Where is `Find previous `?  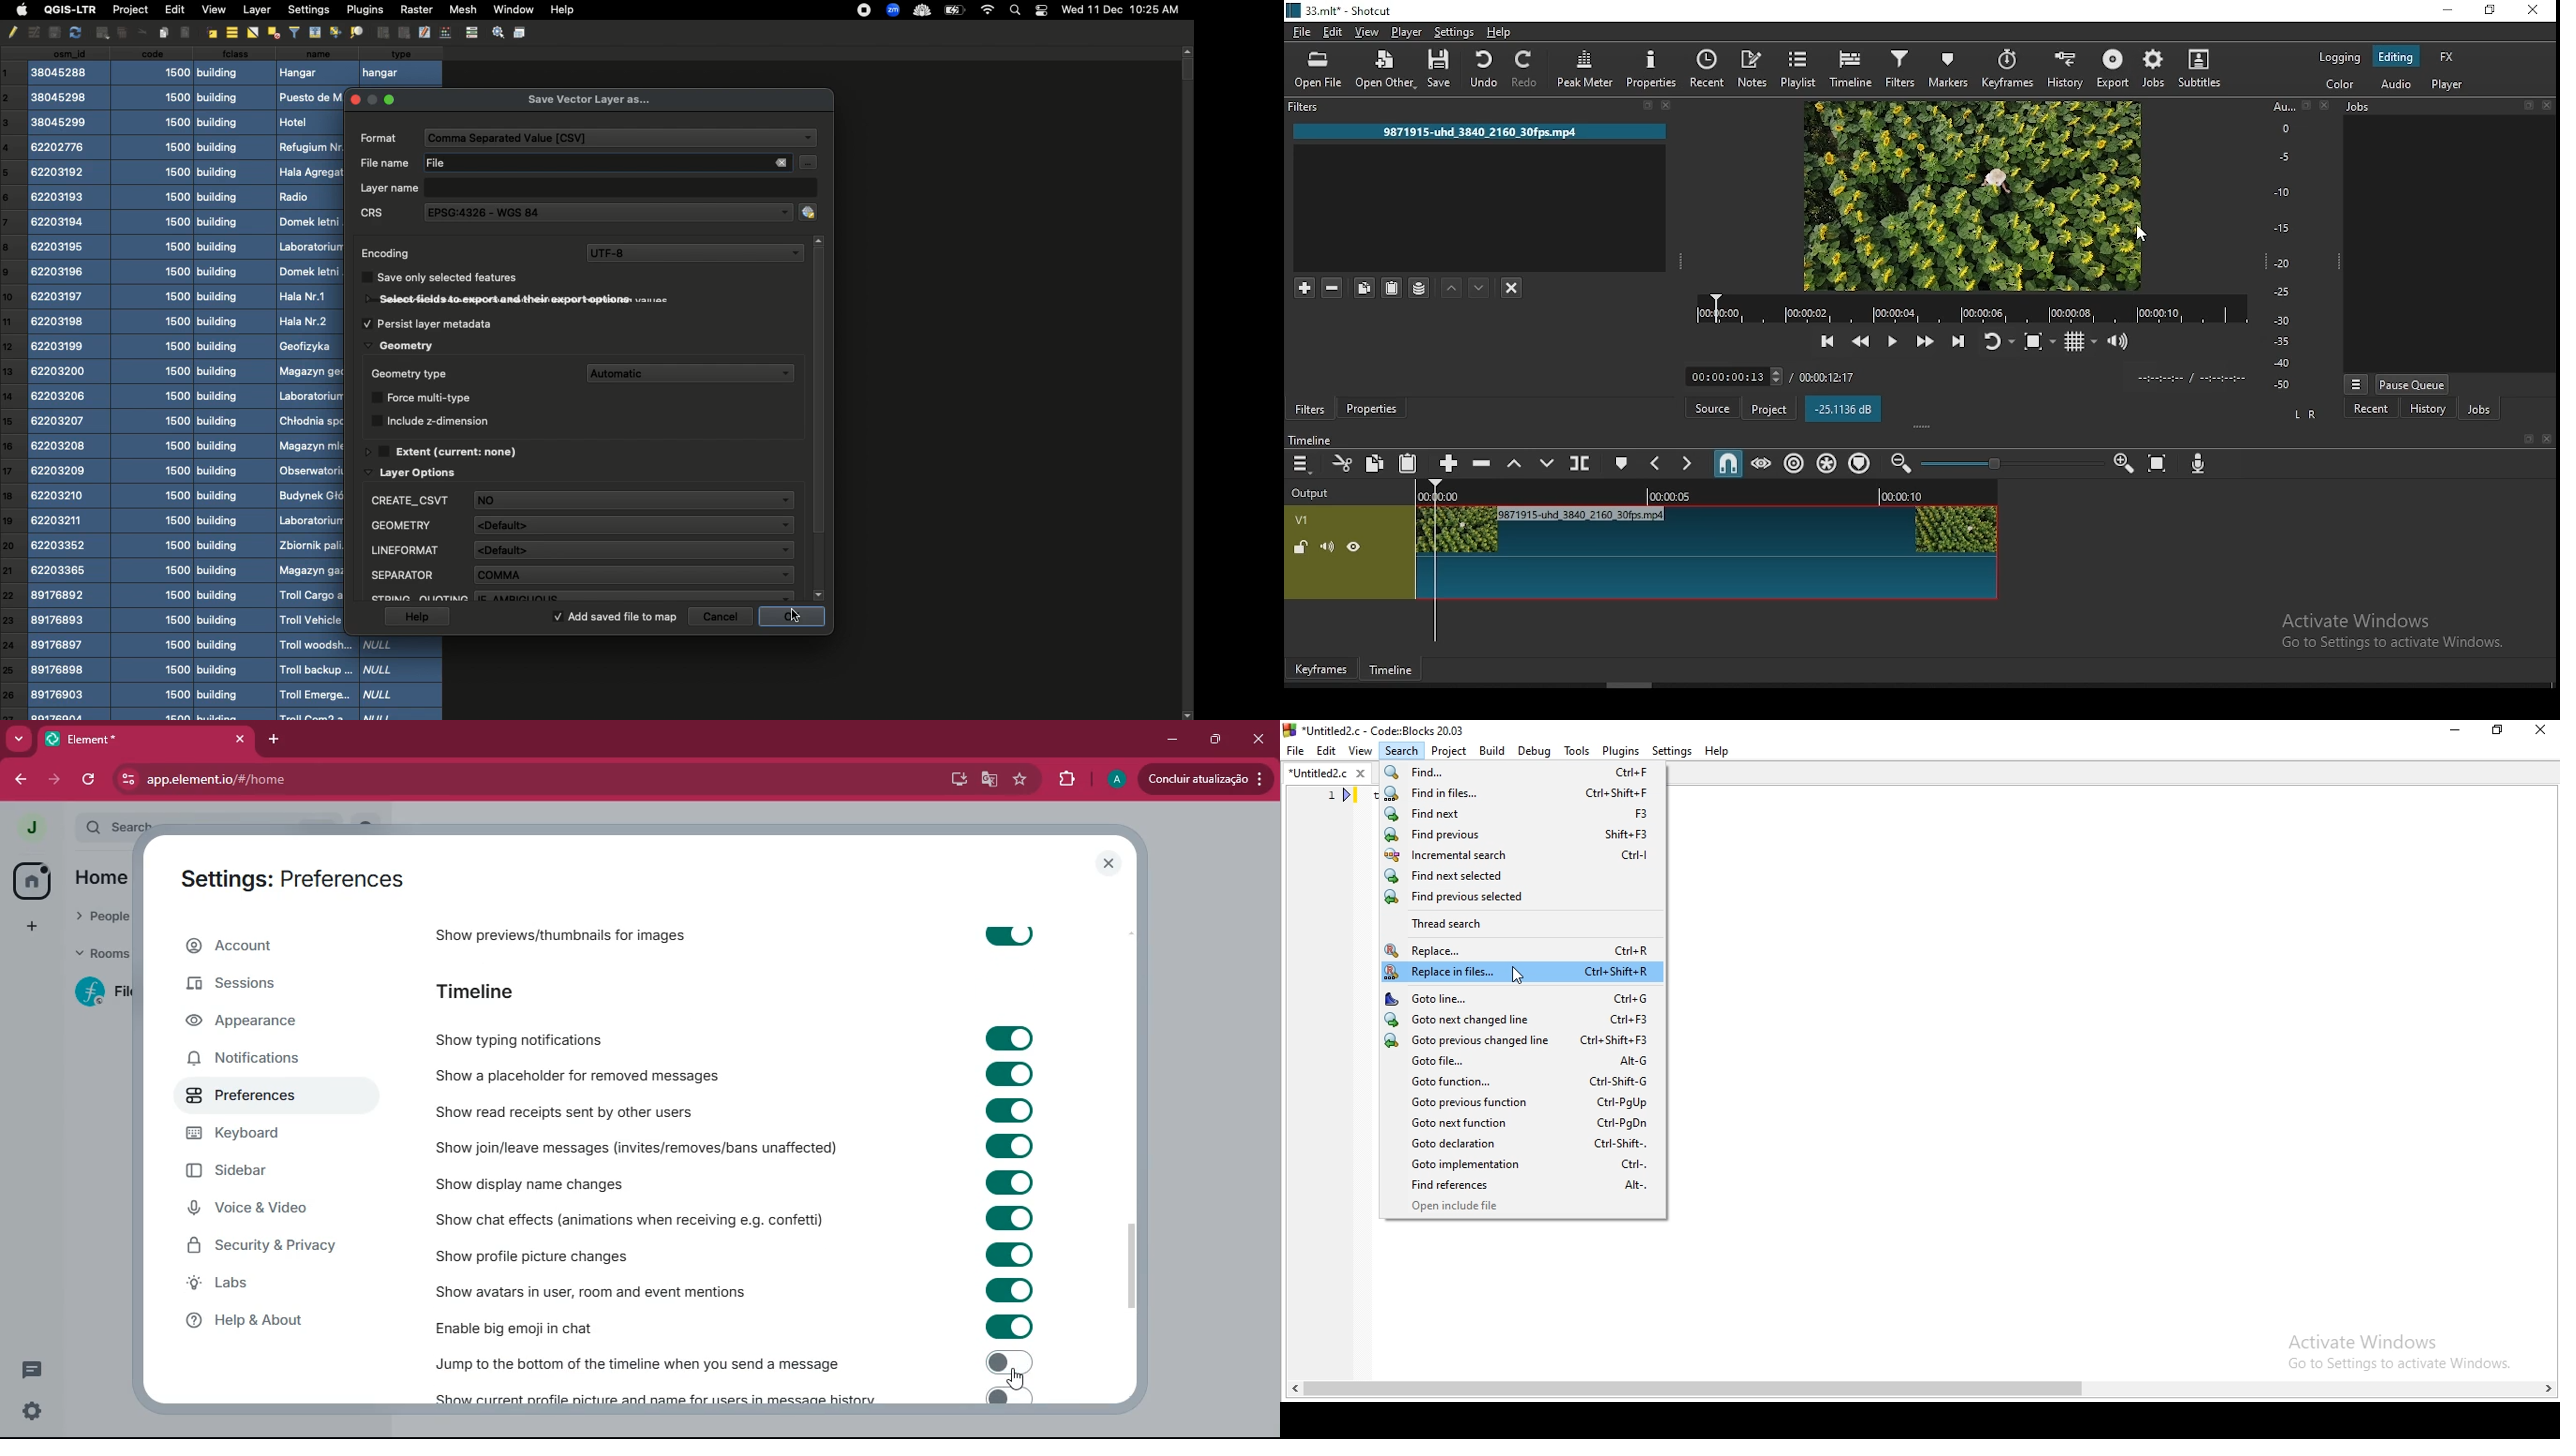 Find previous  is located at coordinates (1520, 836).